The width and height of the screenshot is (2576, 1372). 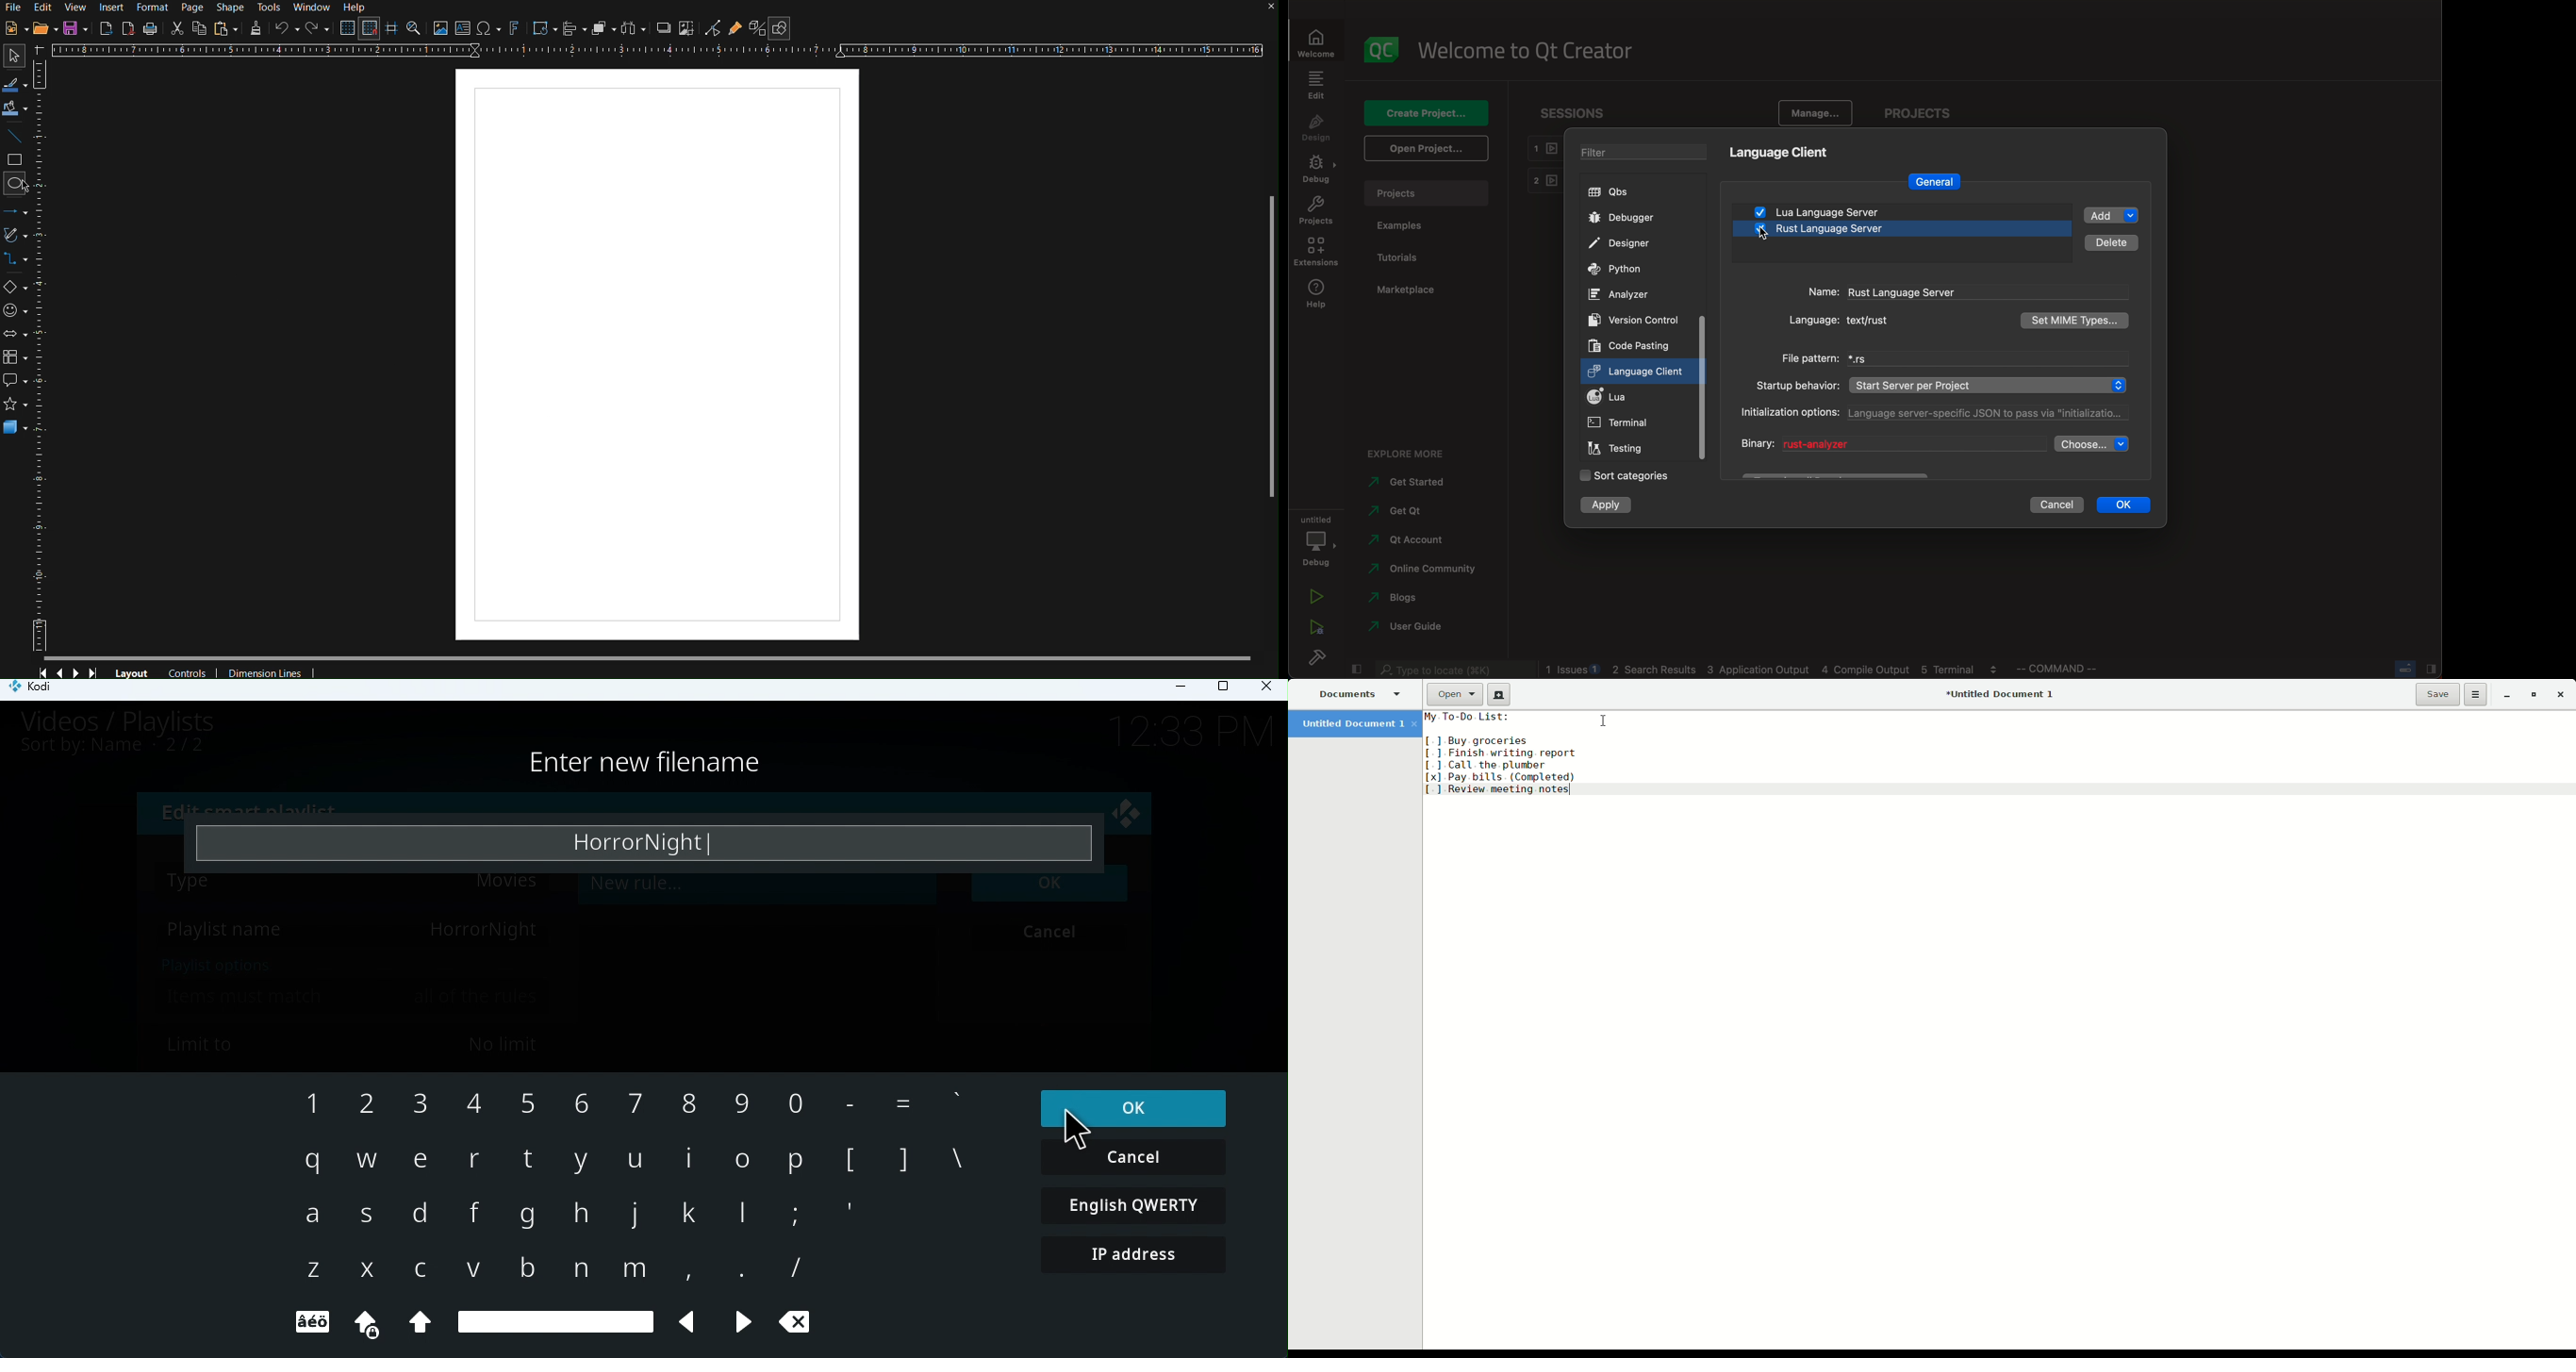 I want to click on Stars and Banners, so click(x=19, y=406).